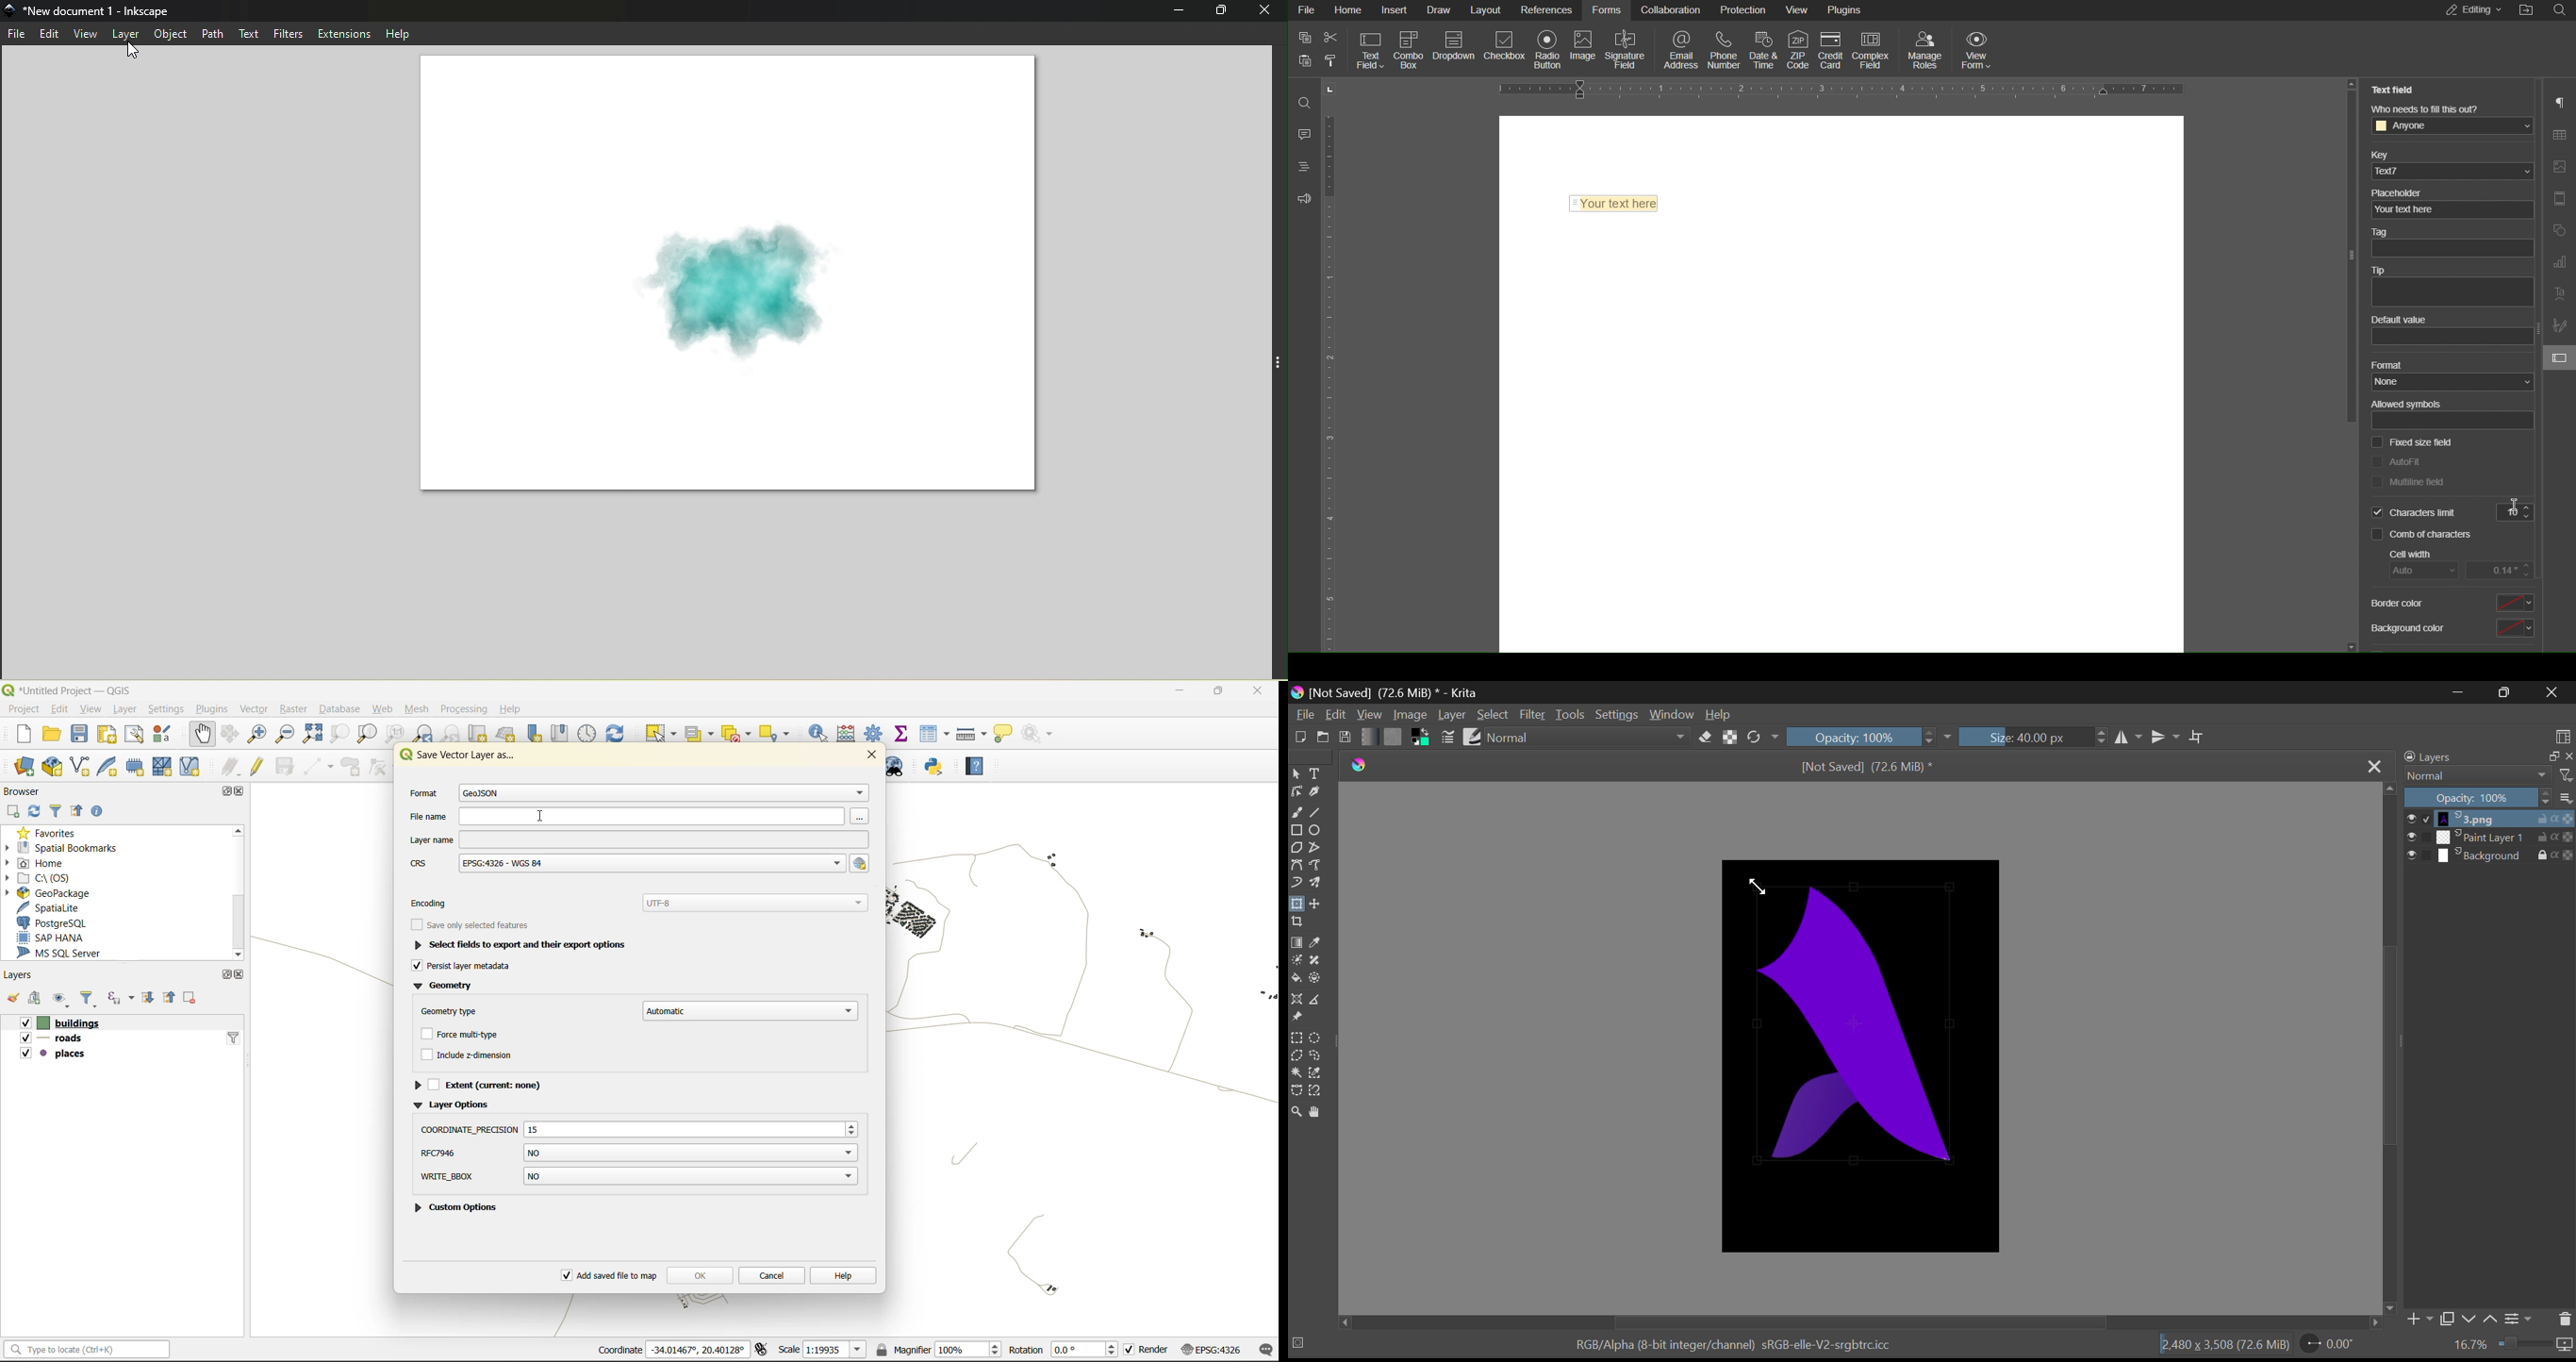 The height and width of the screenshot is (1372, 2576). Describe the element at coordinates (2450, 244) in the screenshot. I see `Tag` at that location.